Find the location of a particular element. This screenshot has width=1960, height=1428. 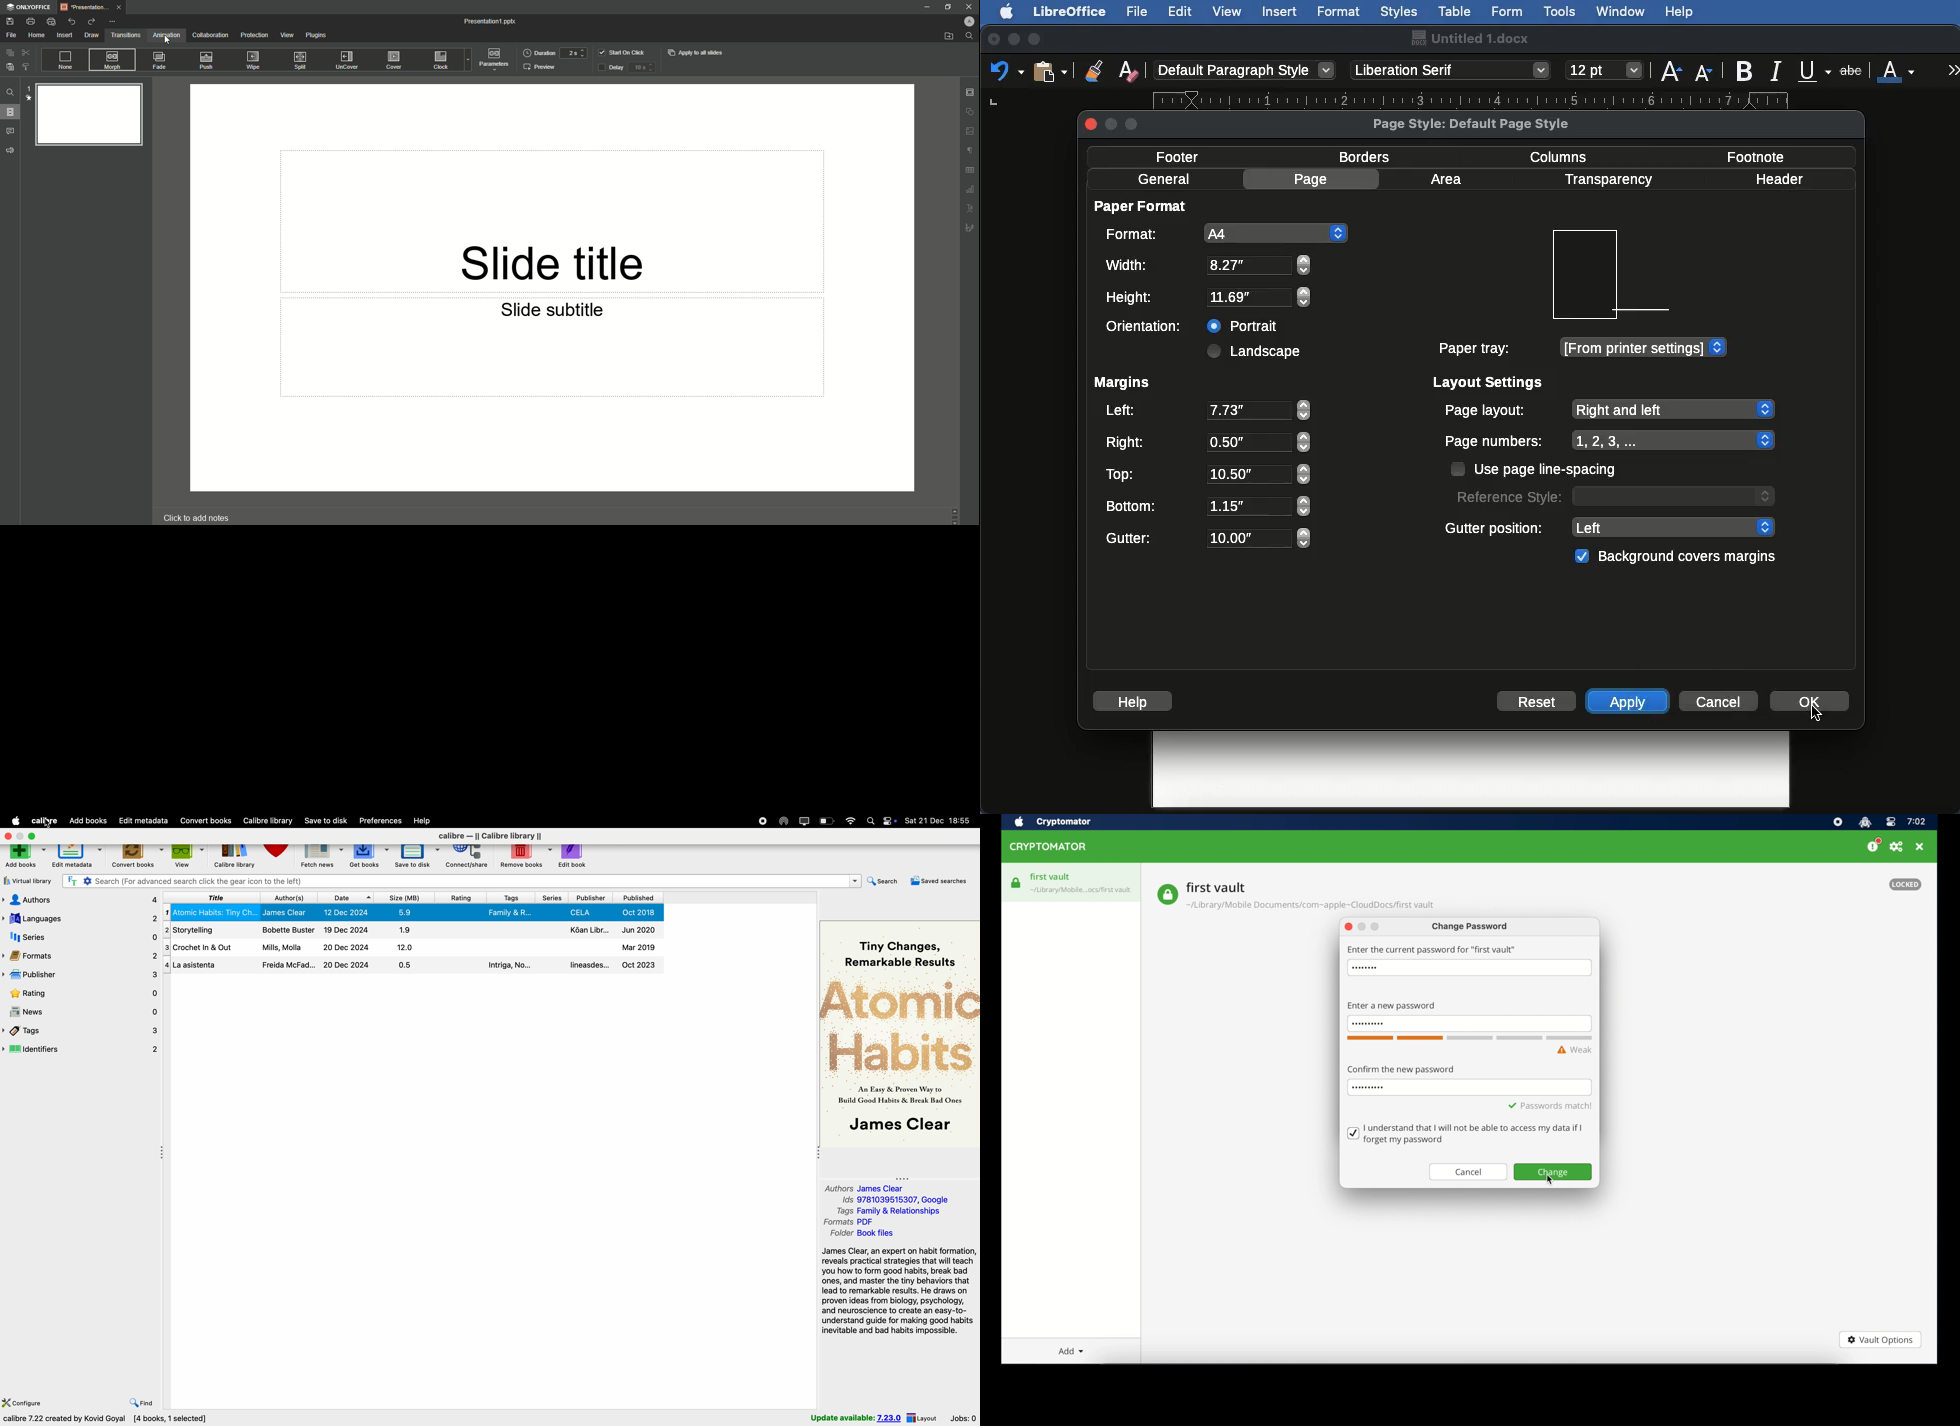

James Clear, an expert on habit formation reveals practical strategies that will teach you how to form good habits, break bad ones, and master the tiny behaviors that lead to remarkable results... is located at coordinates (898, 1293).